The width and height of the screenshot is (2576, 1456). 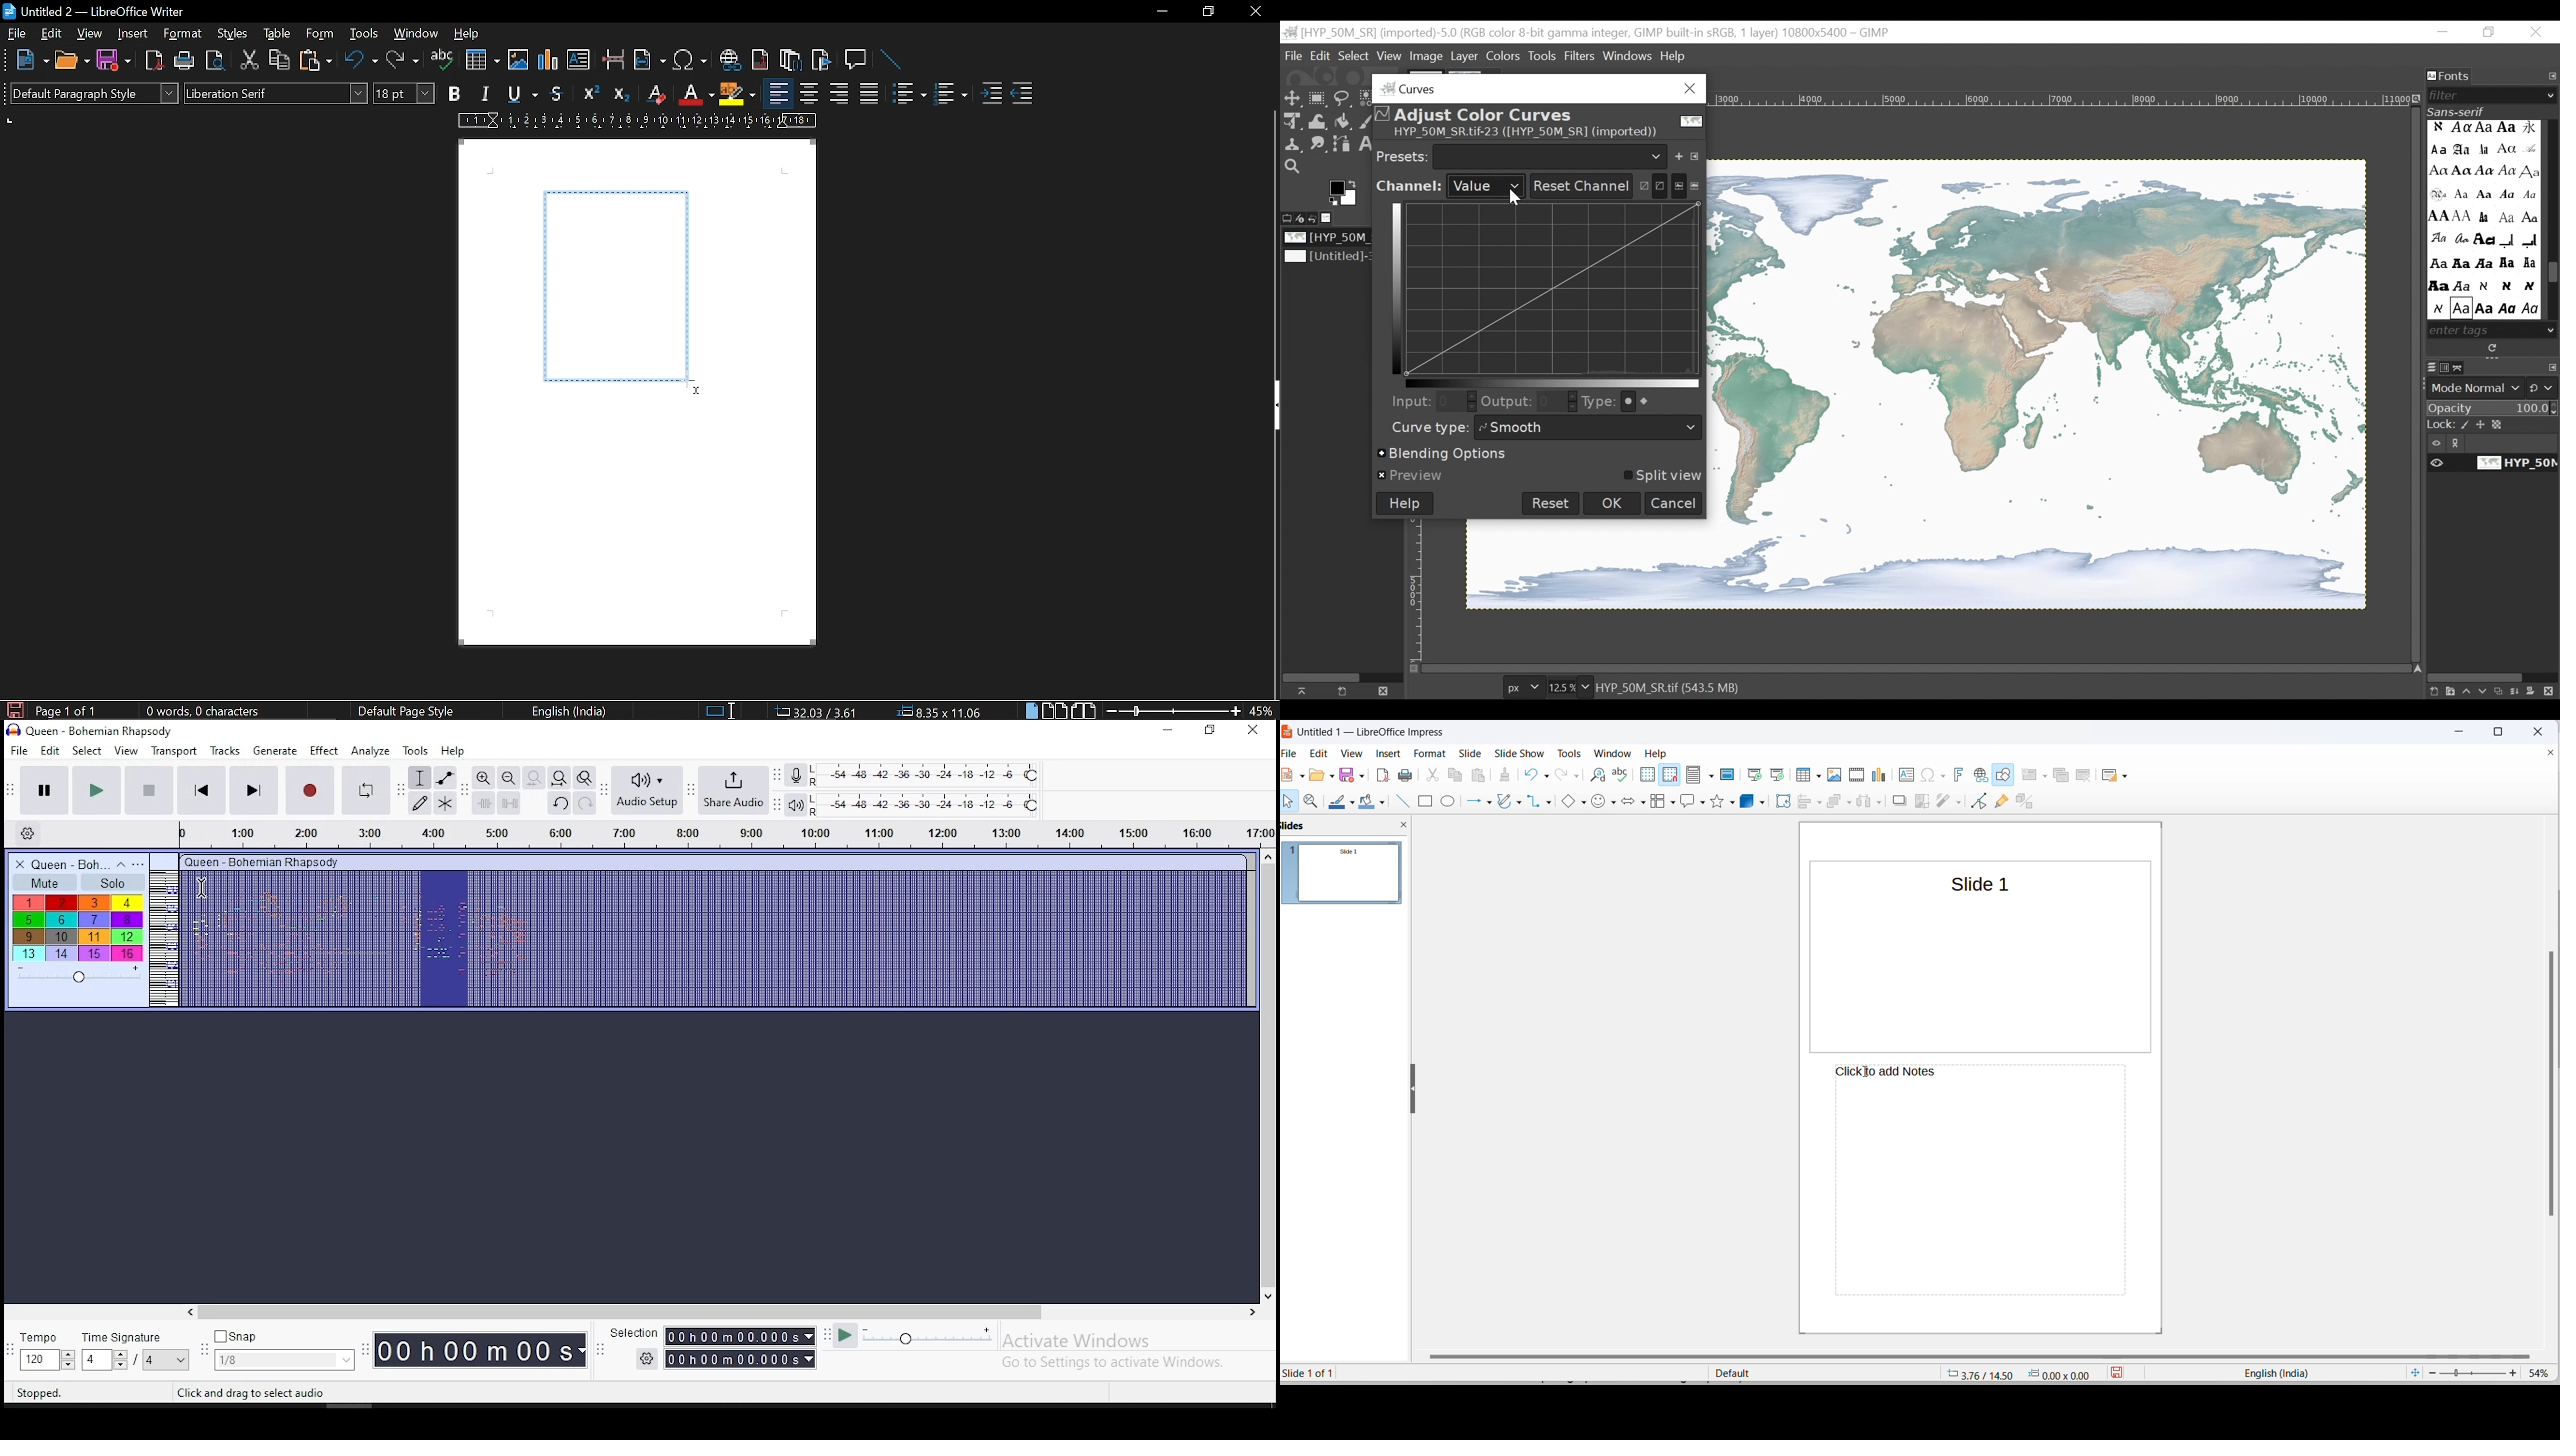 I want to click on flowcharts, so click(x=1657, y=804).